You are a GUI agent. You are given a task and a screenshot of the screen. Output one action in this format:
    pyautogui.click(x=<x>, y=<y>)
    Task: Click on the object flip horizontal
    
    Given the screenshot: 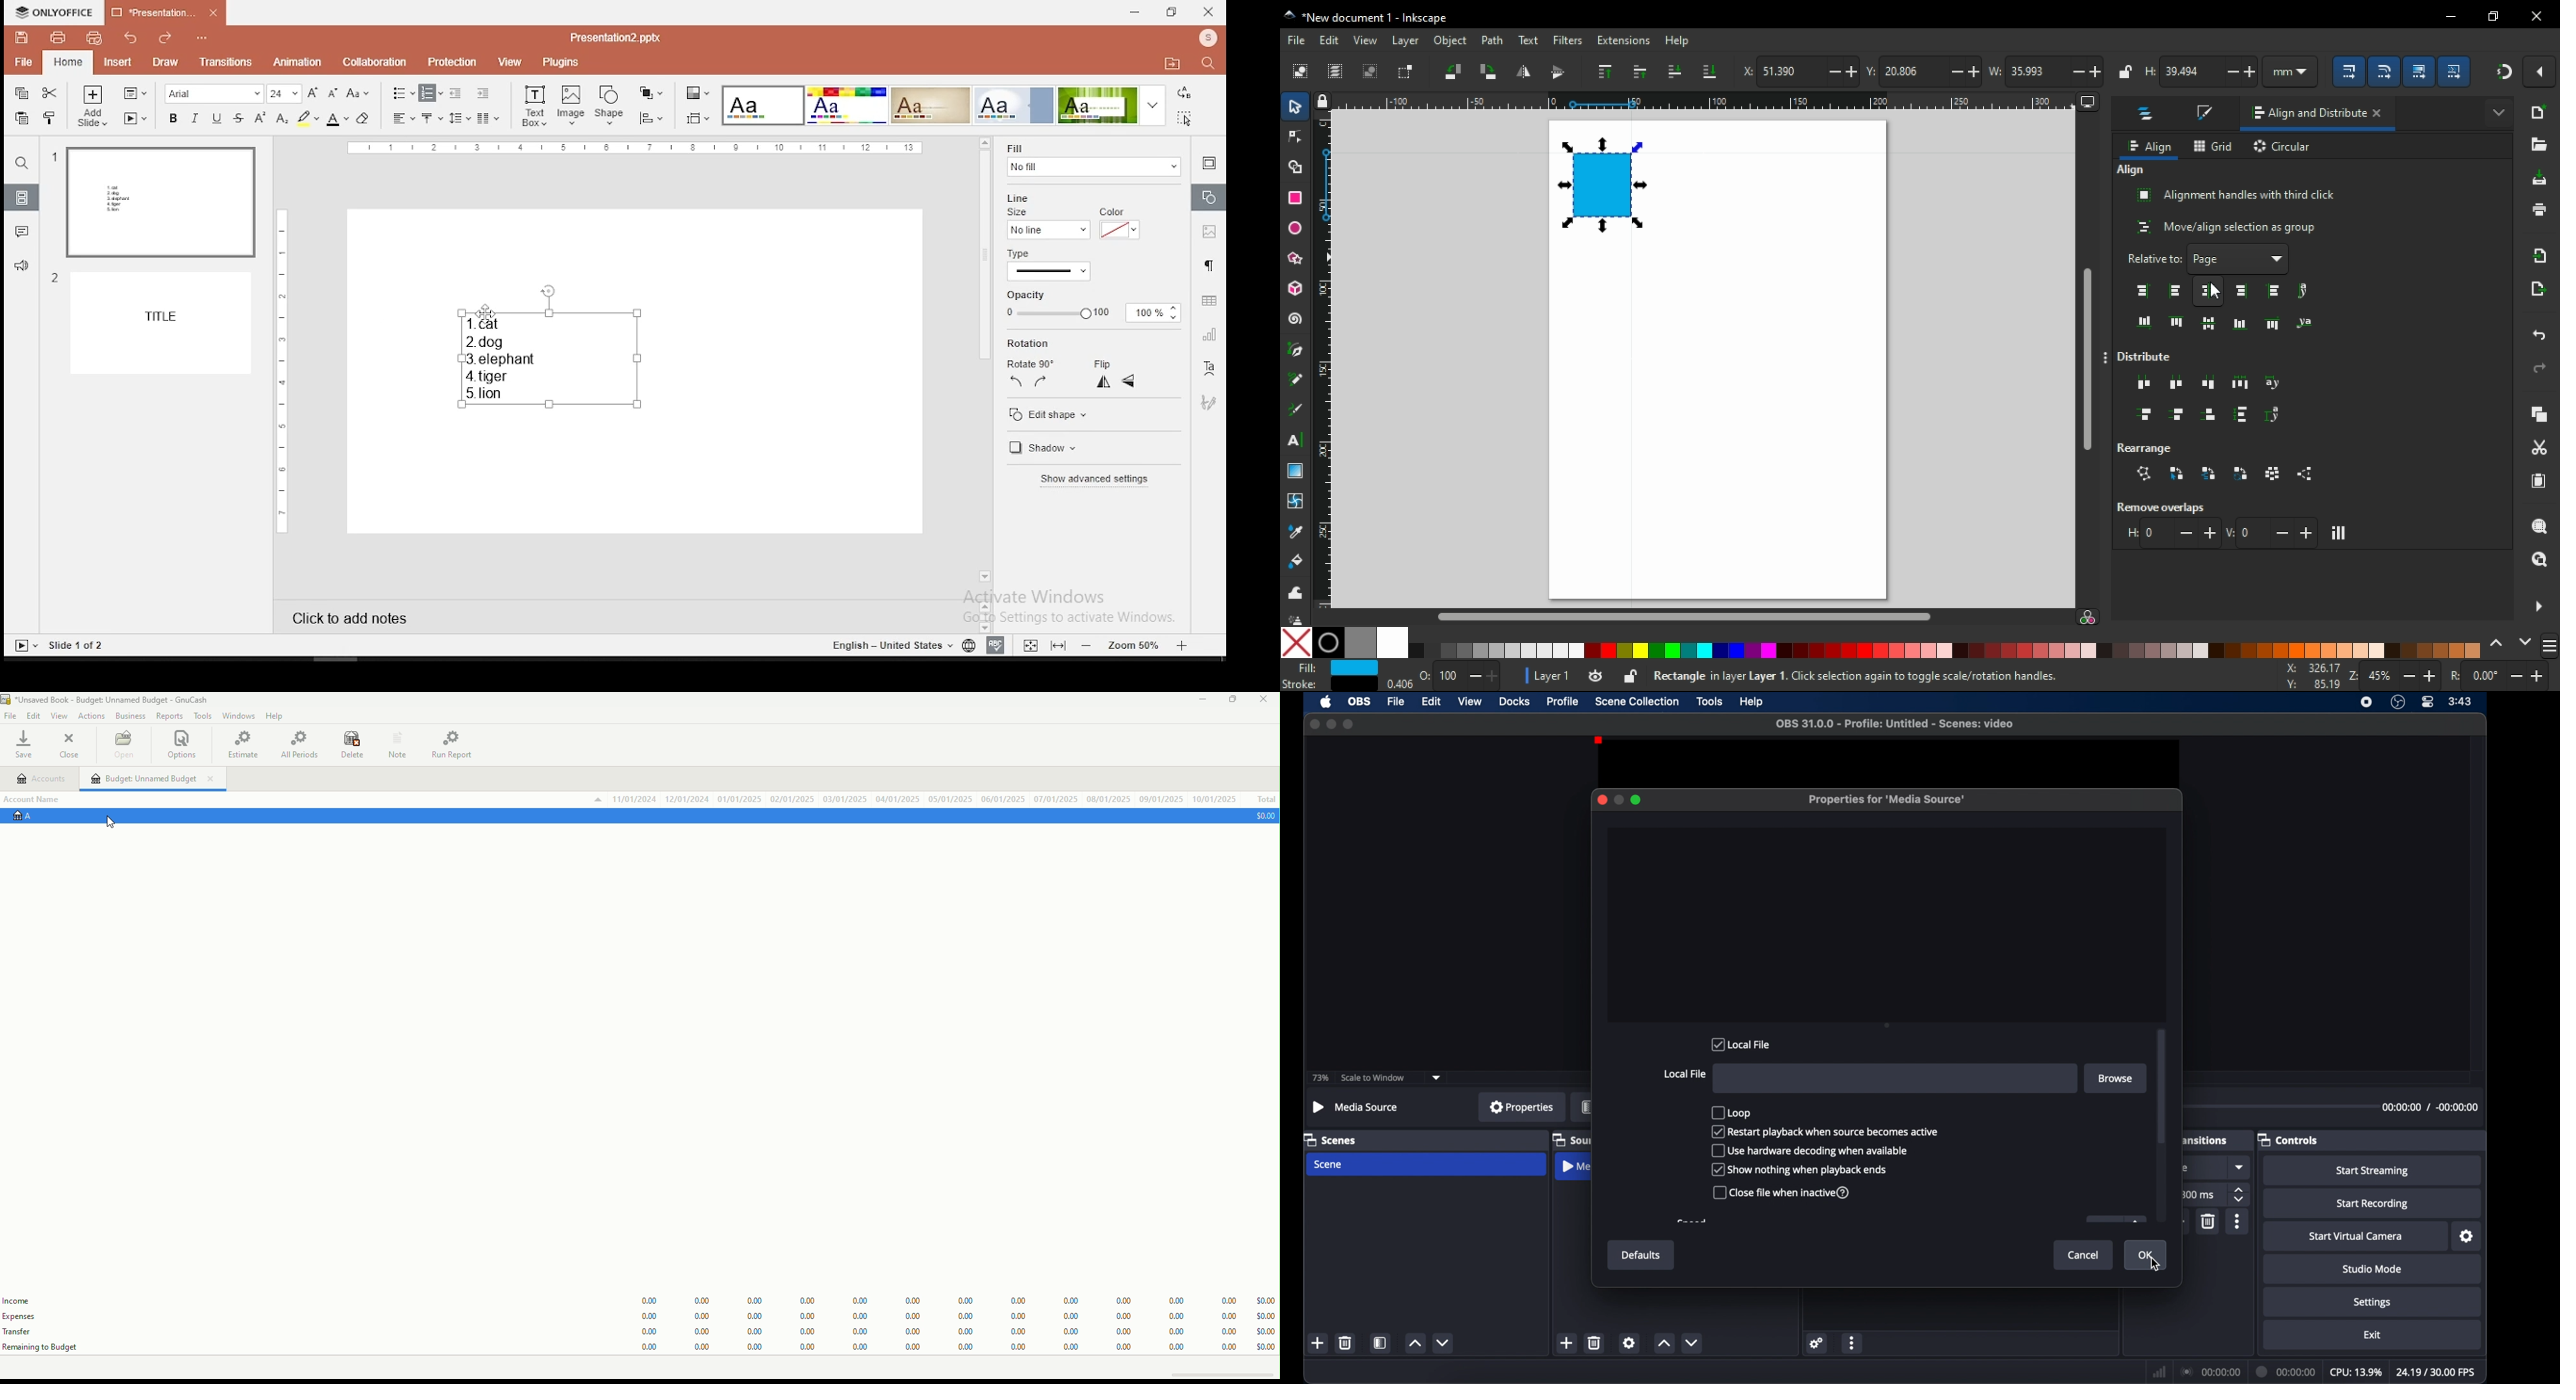 What is the action you would take?
    pyautogui.click(x=1523, y=73)
    